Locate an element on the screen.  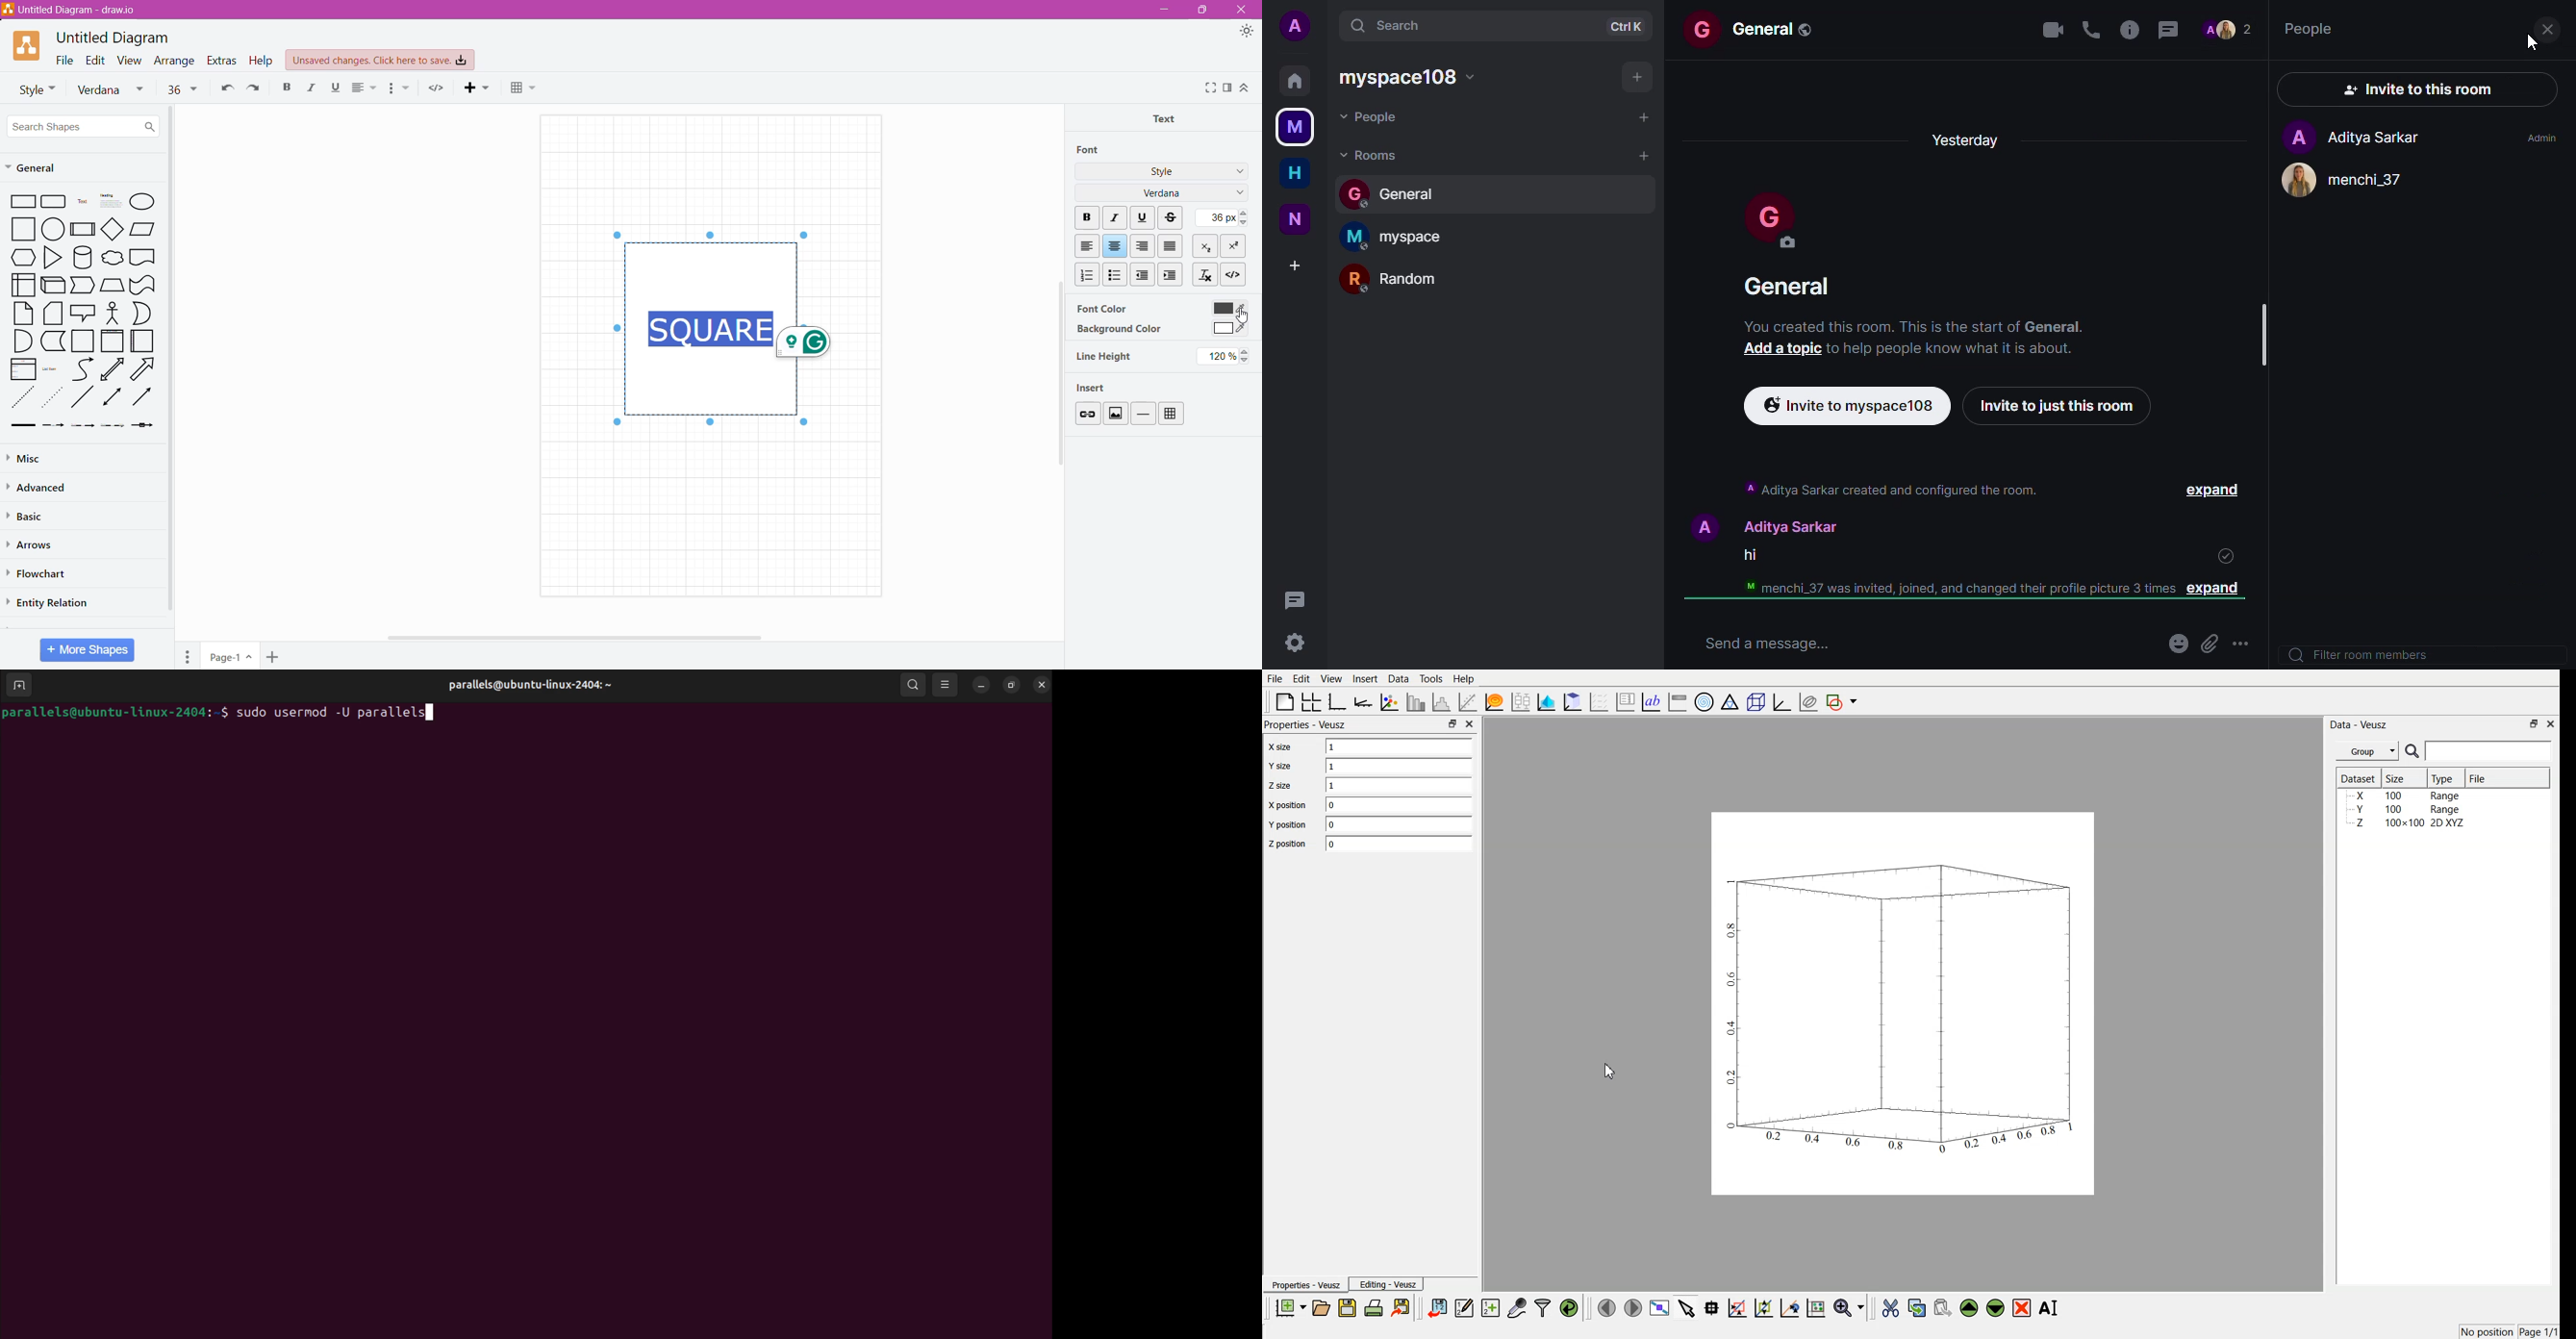
Italic is located at coordinates (309, 87).